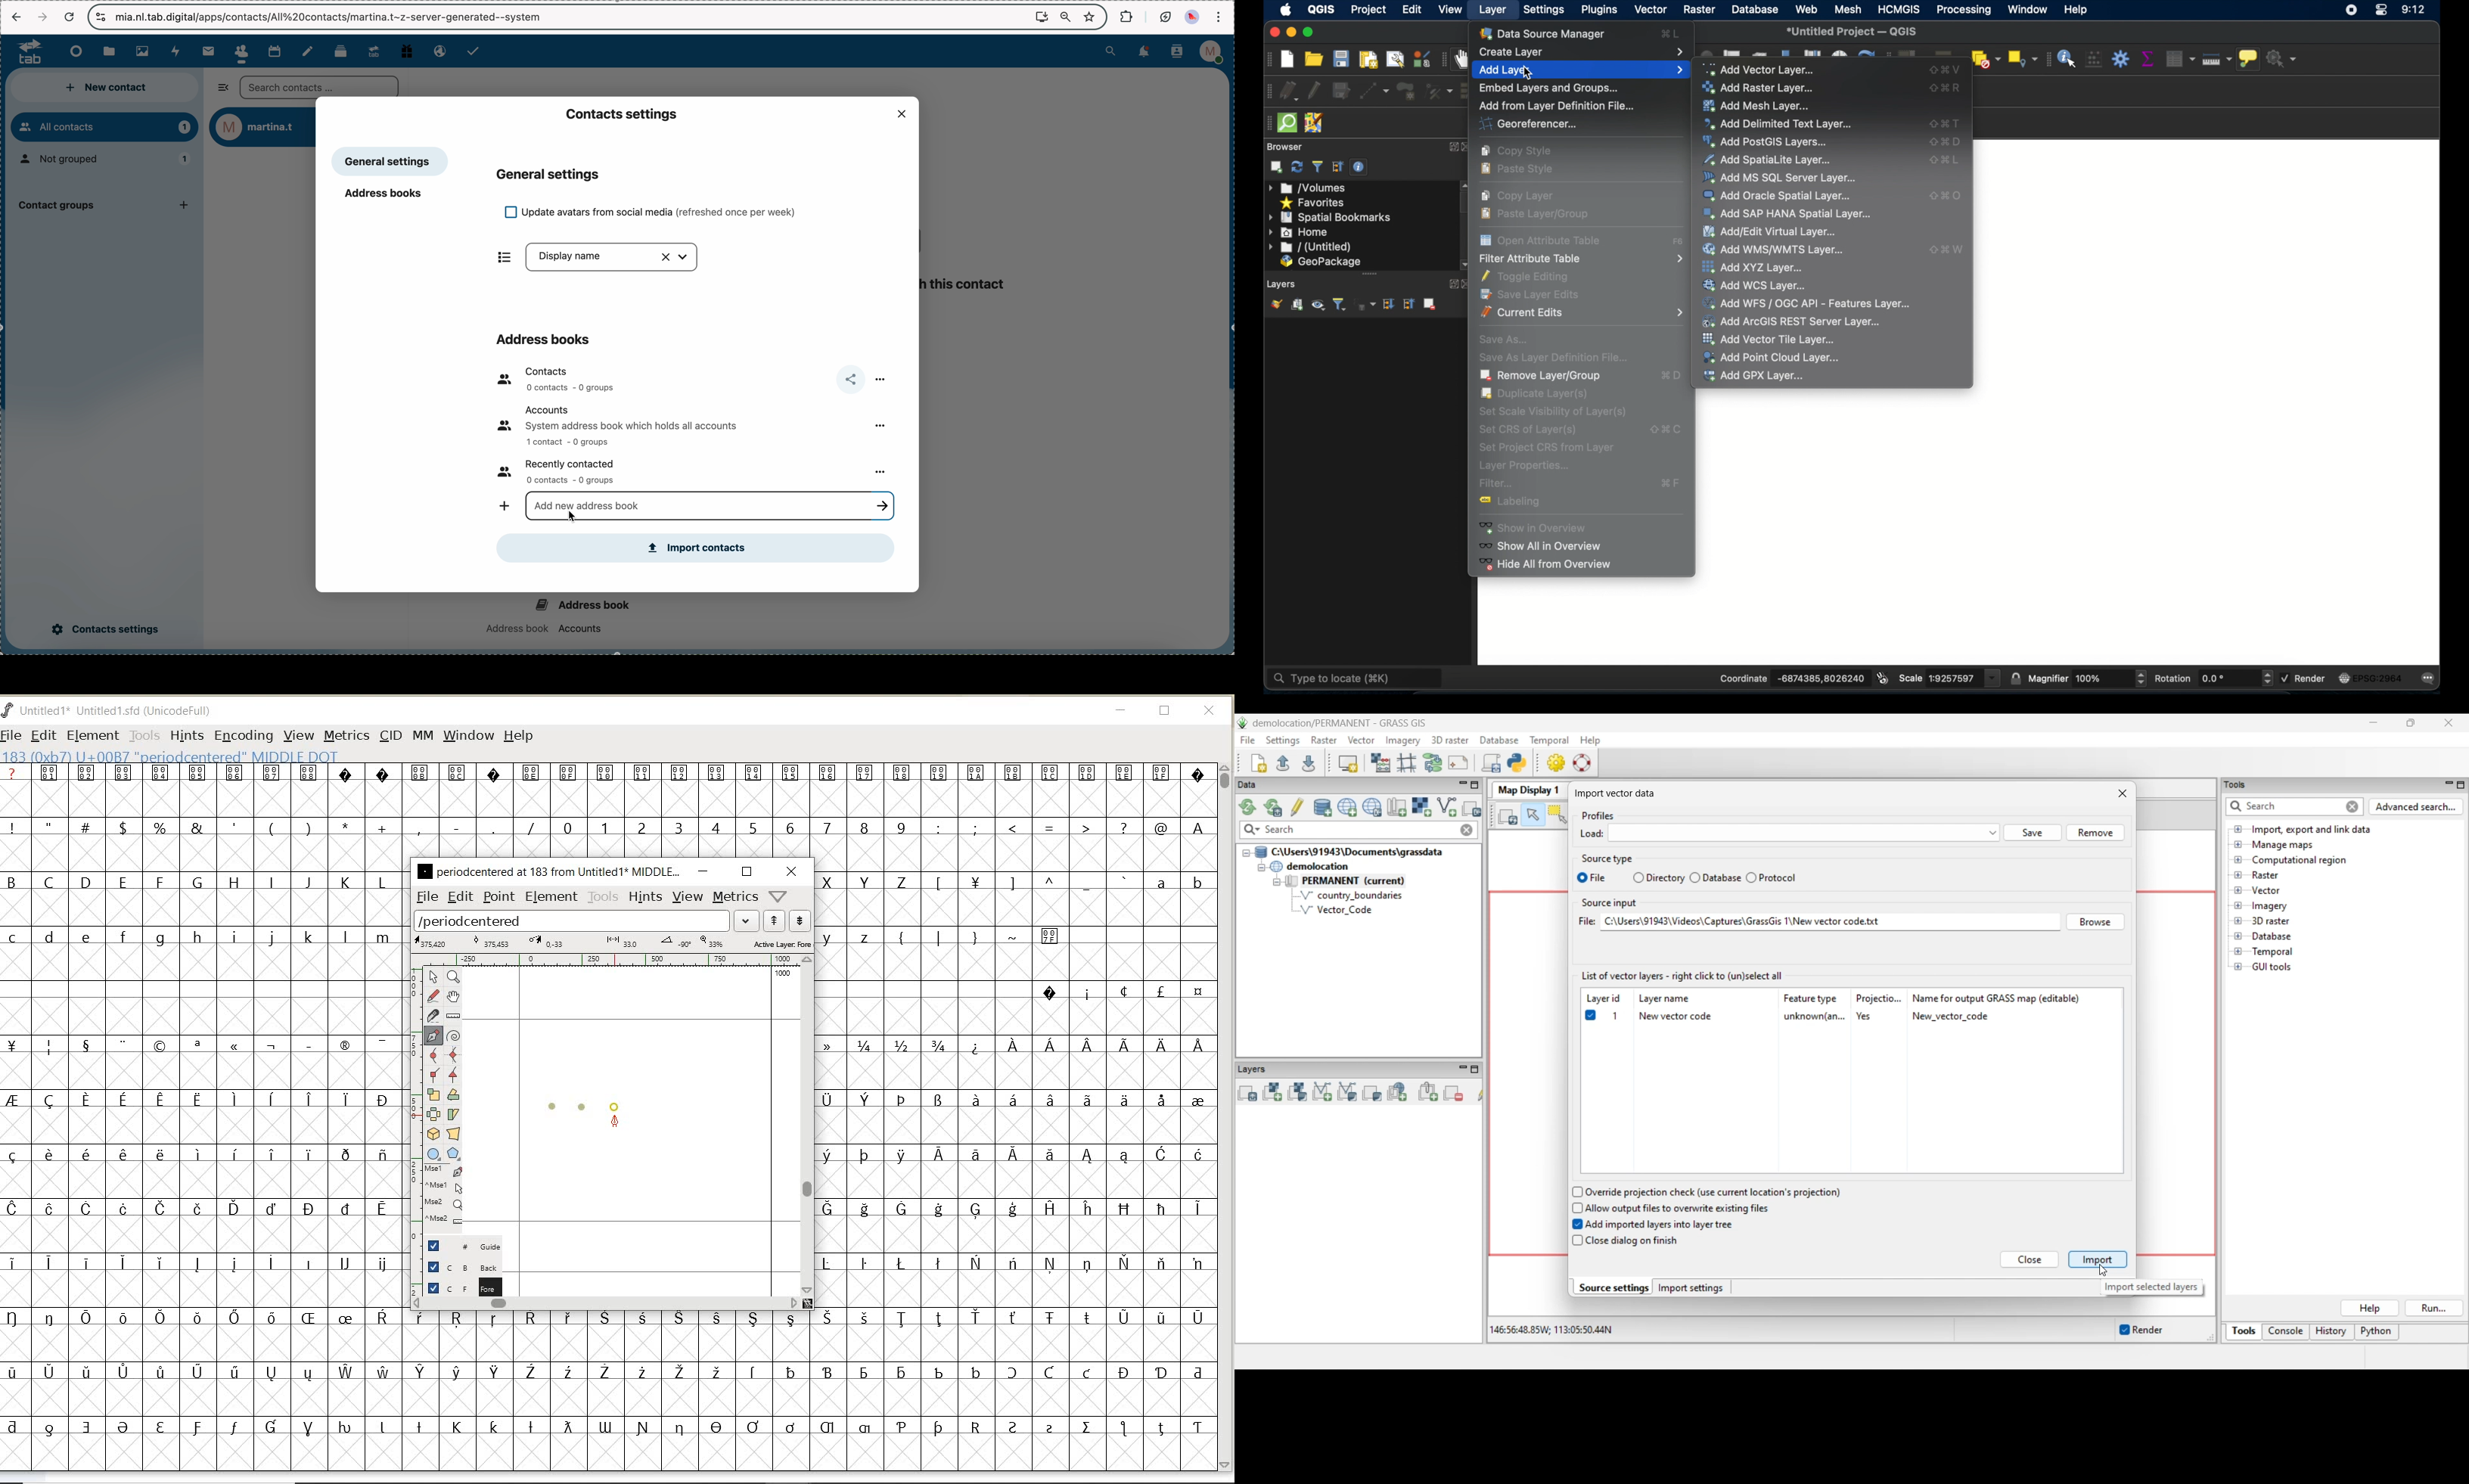 The image size is (2492, 1484). Describe the element at coordinates (1451, 9) in the screenshot. I see `view` at that location.